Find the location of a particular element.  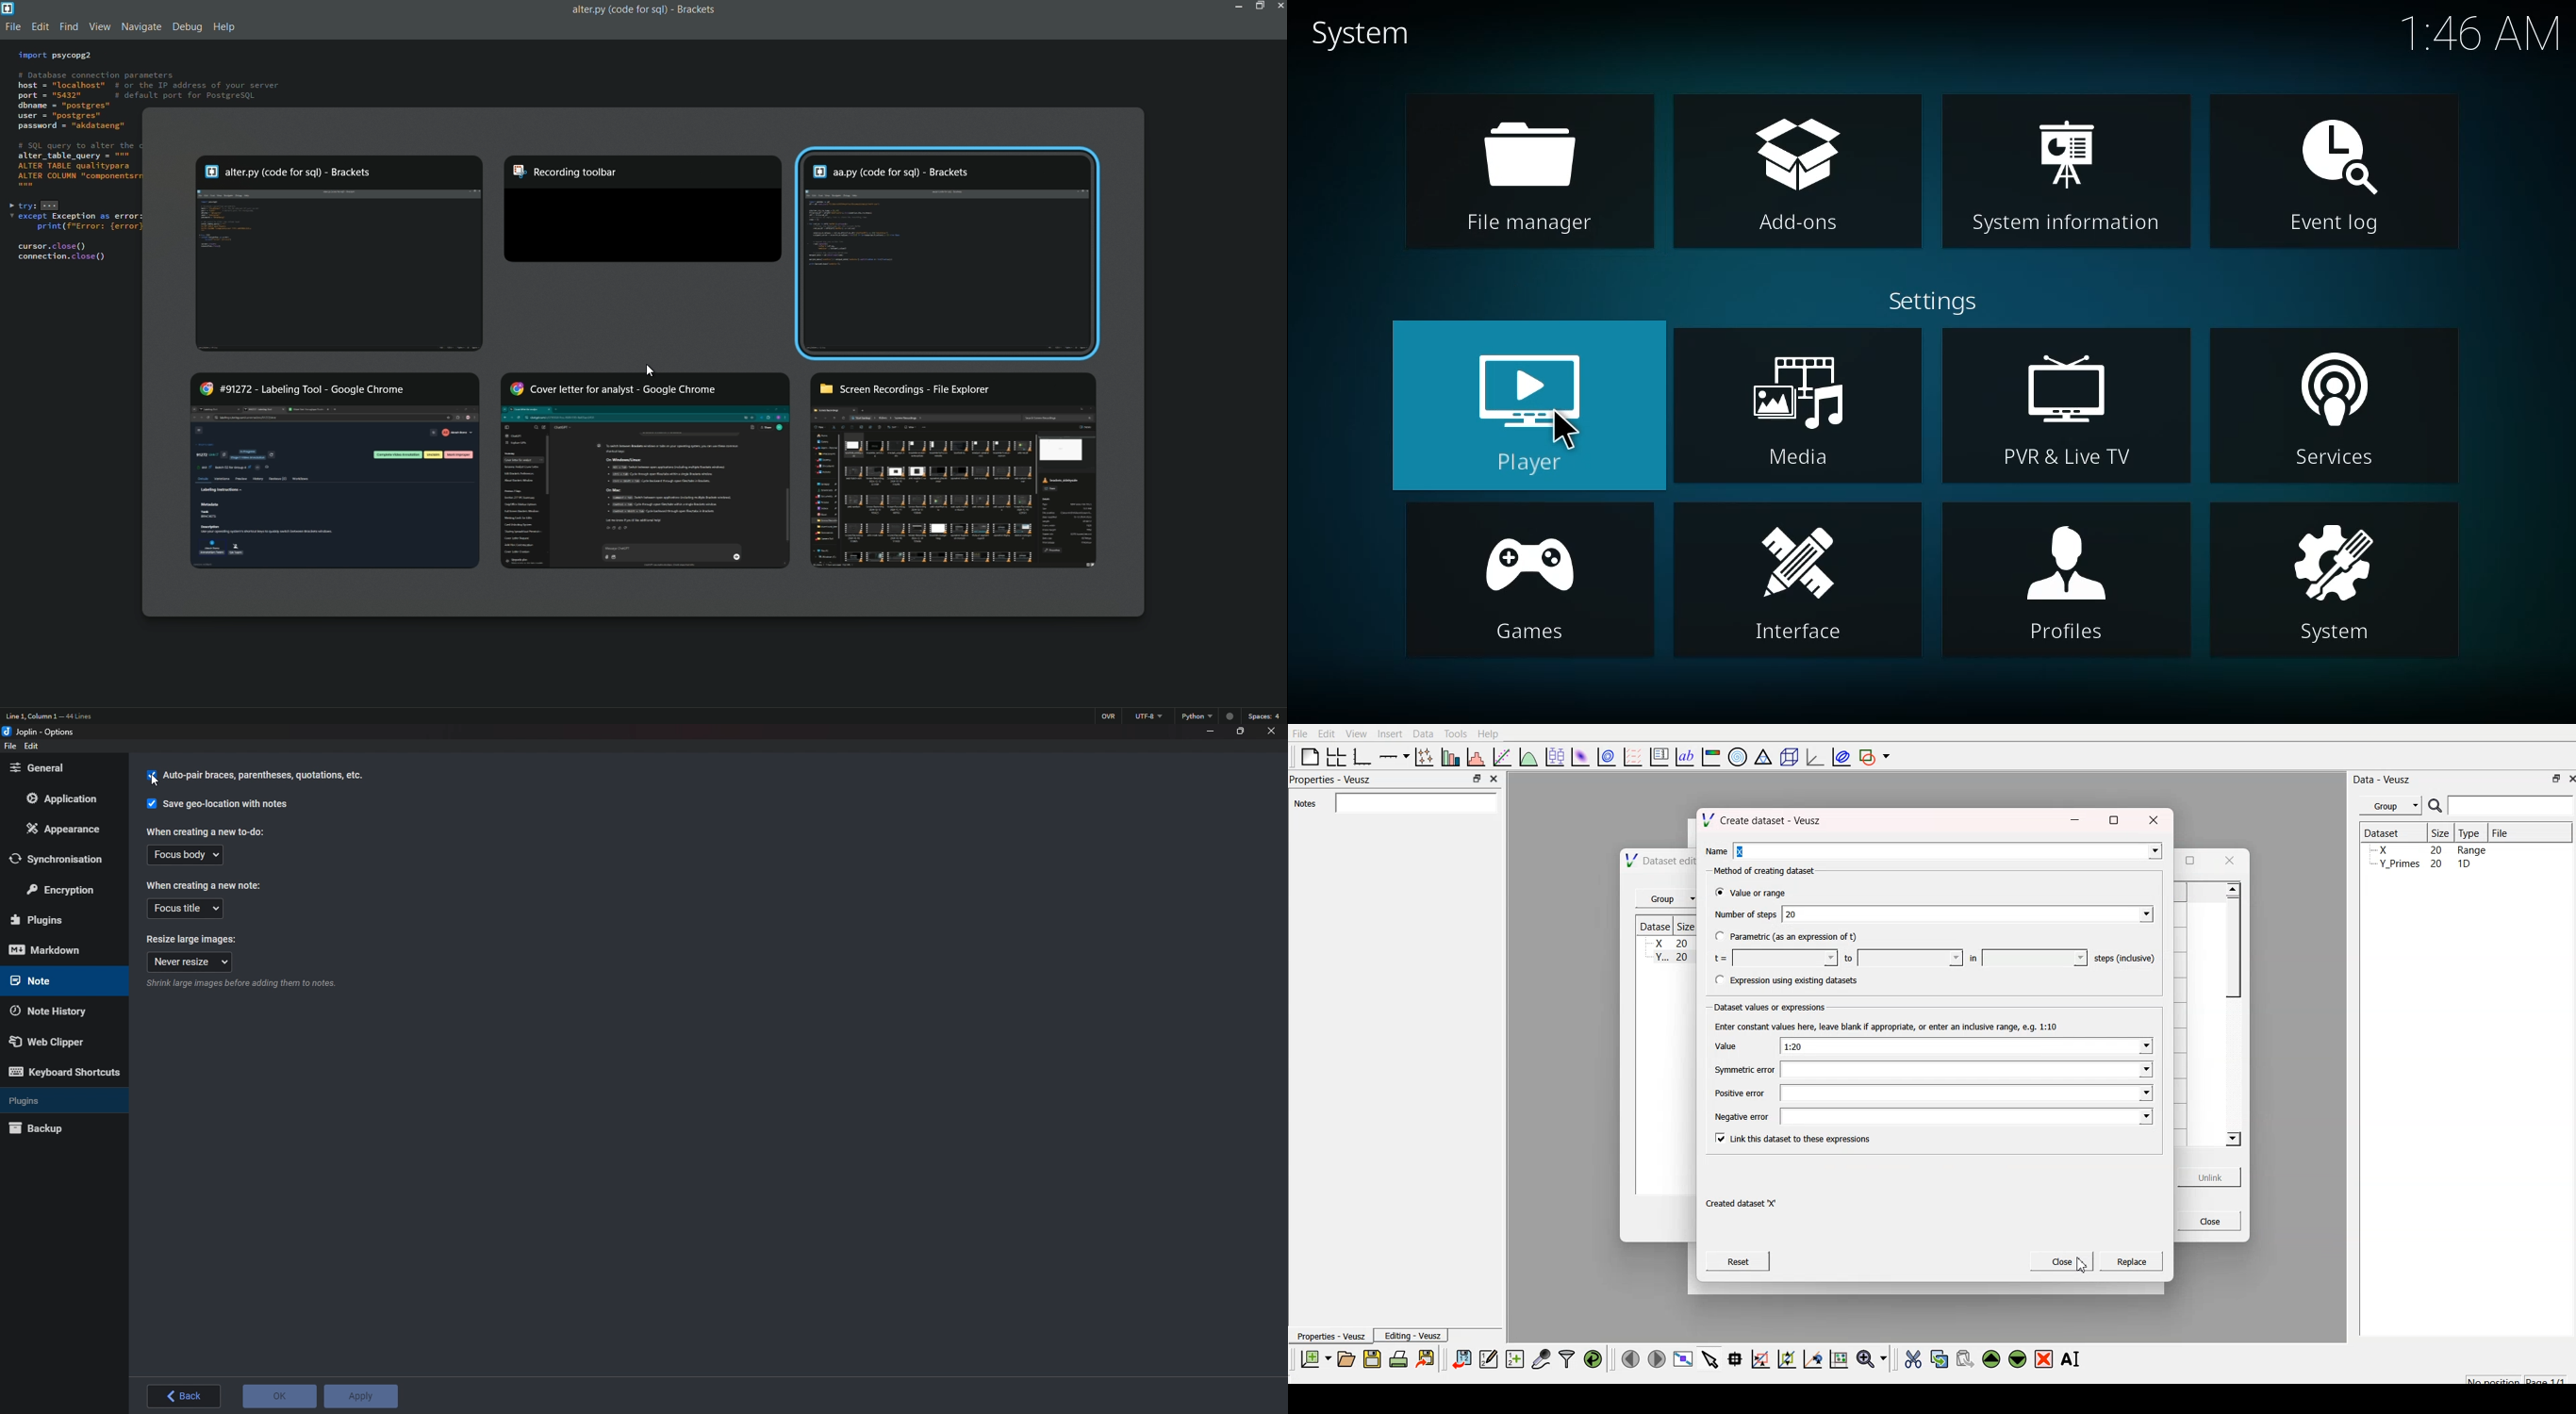

Focus title is located at coordinates (185, 909).